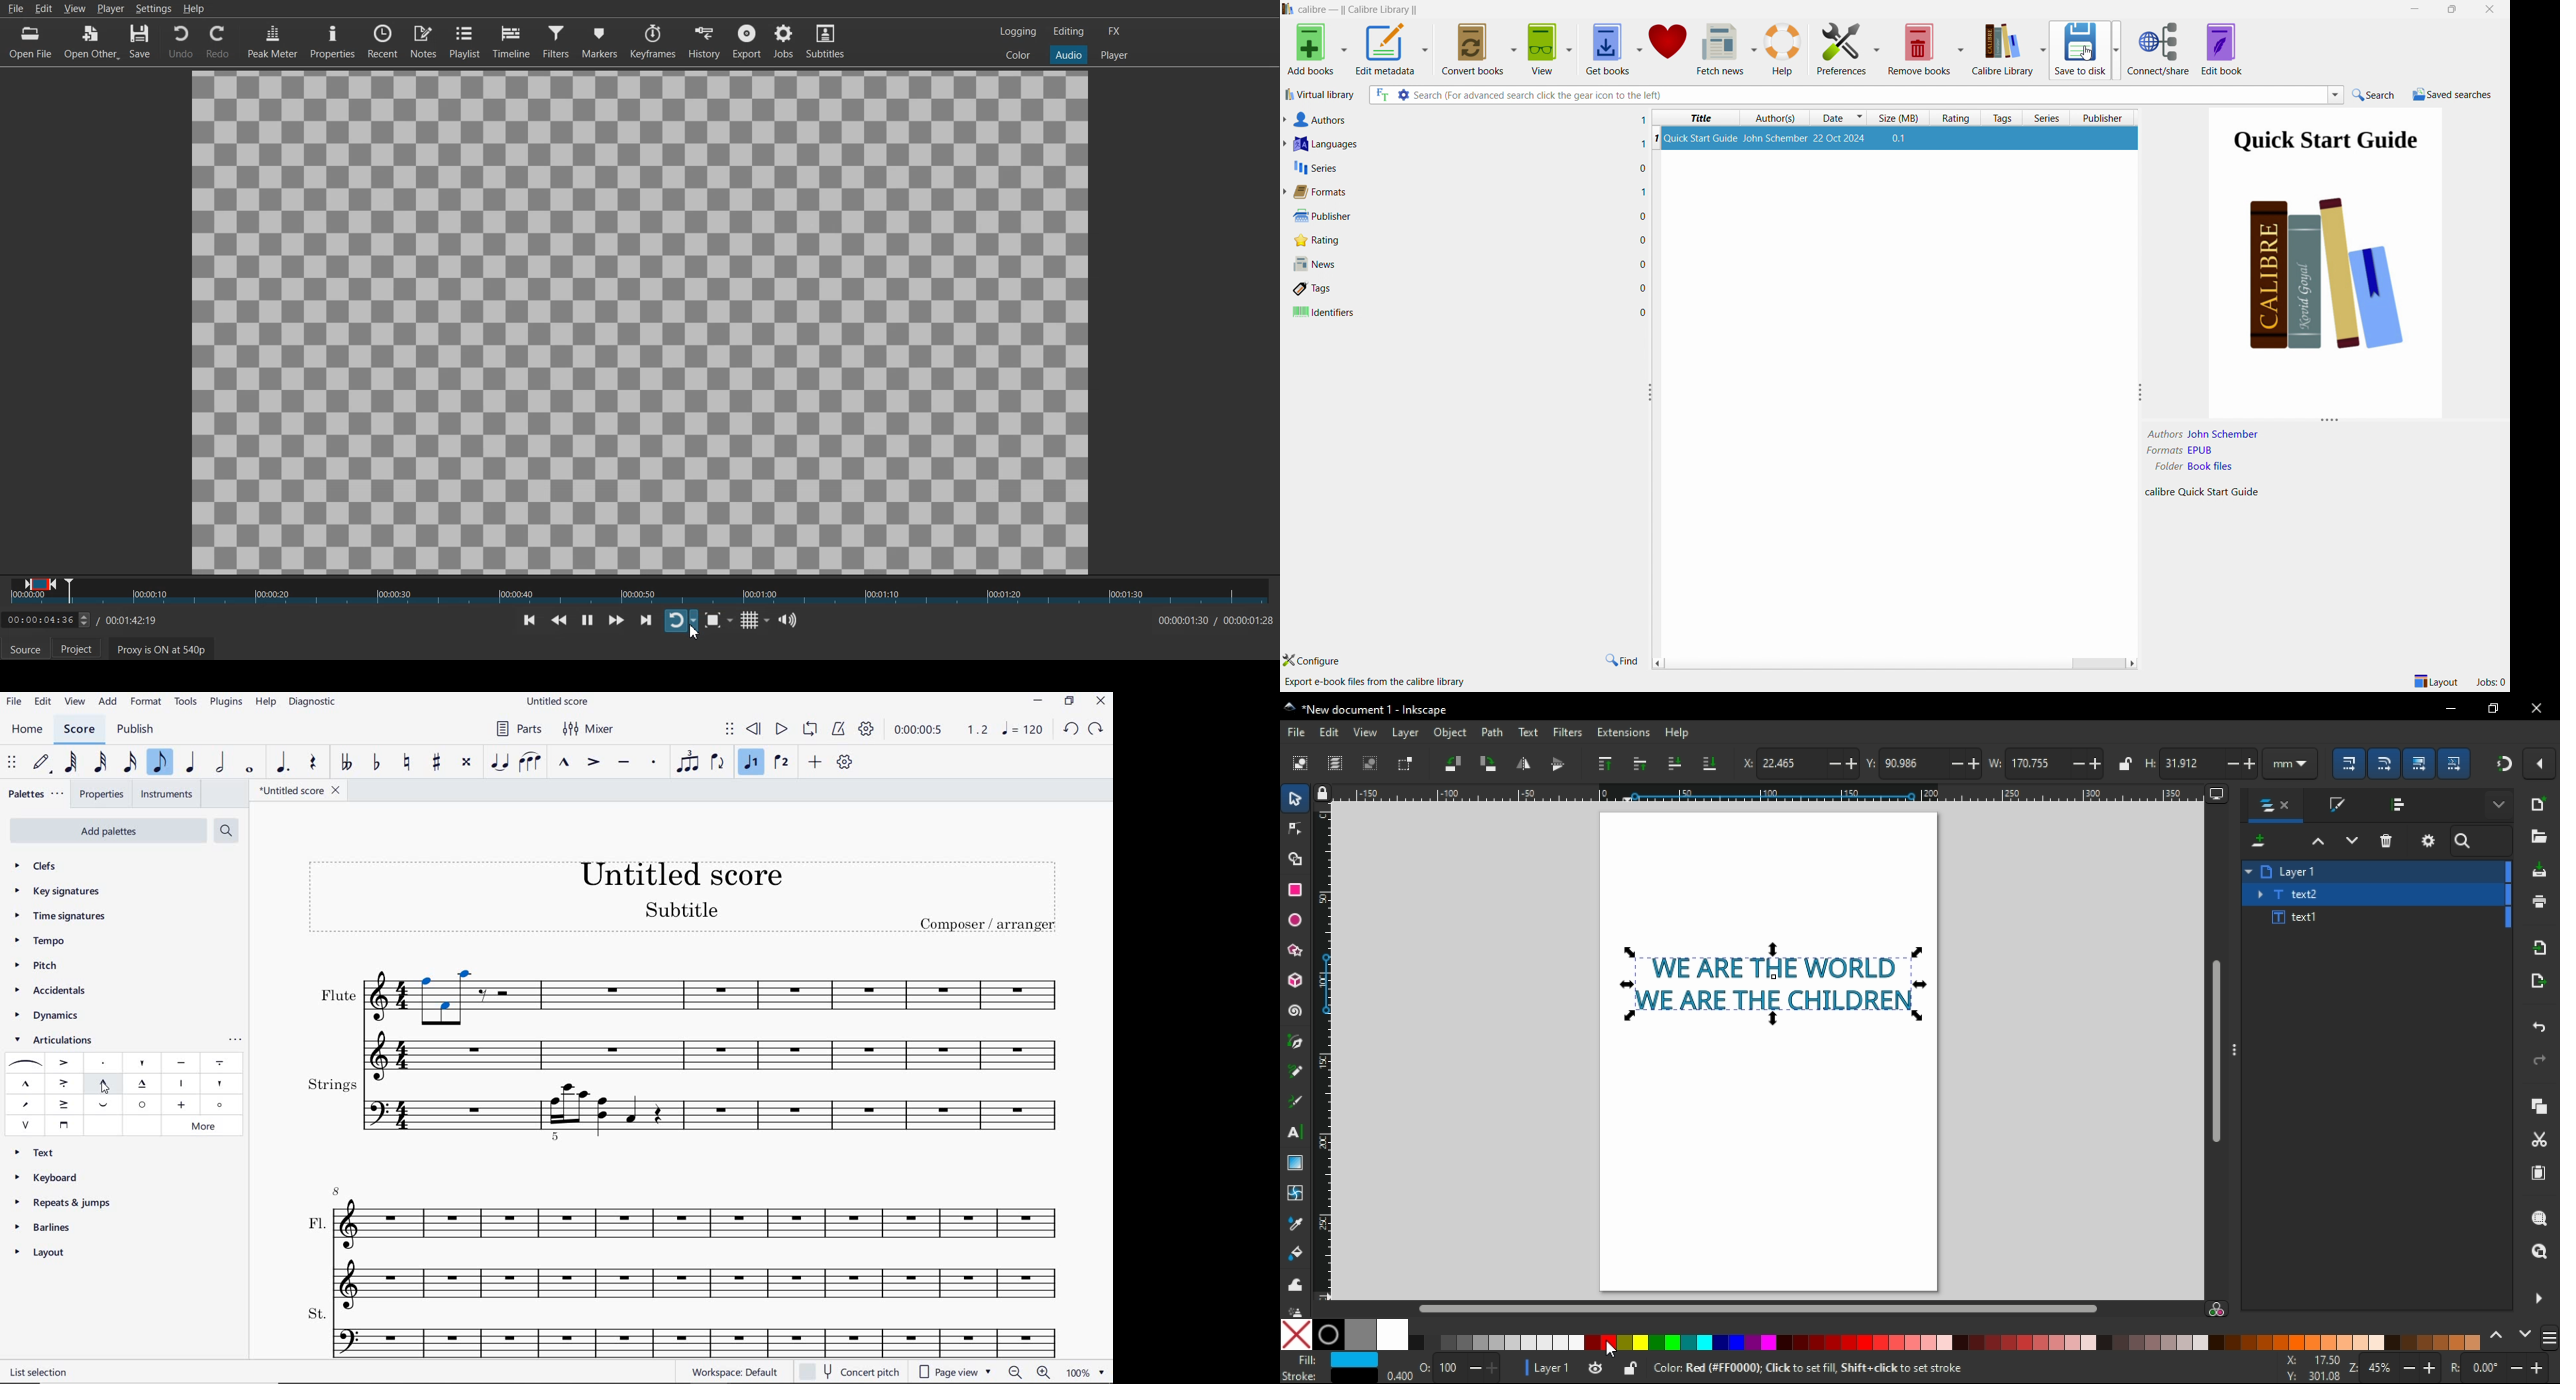 Image resolution: width=2576 pixels, height=1400 pixels. I want to click on cursor, so click(102, 1092).